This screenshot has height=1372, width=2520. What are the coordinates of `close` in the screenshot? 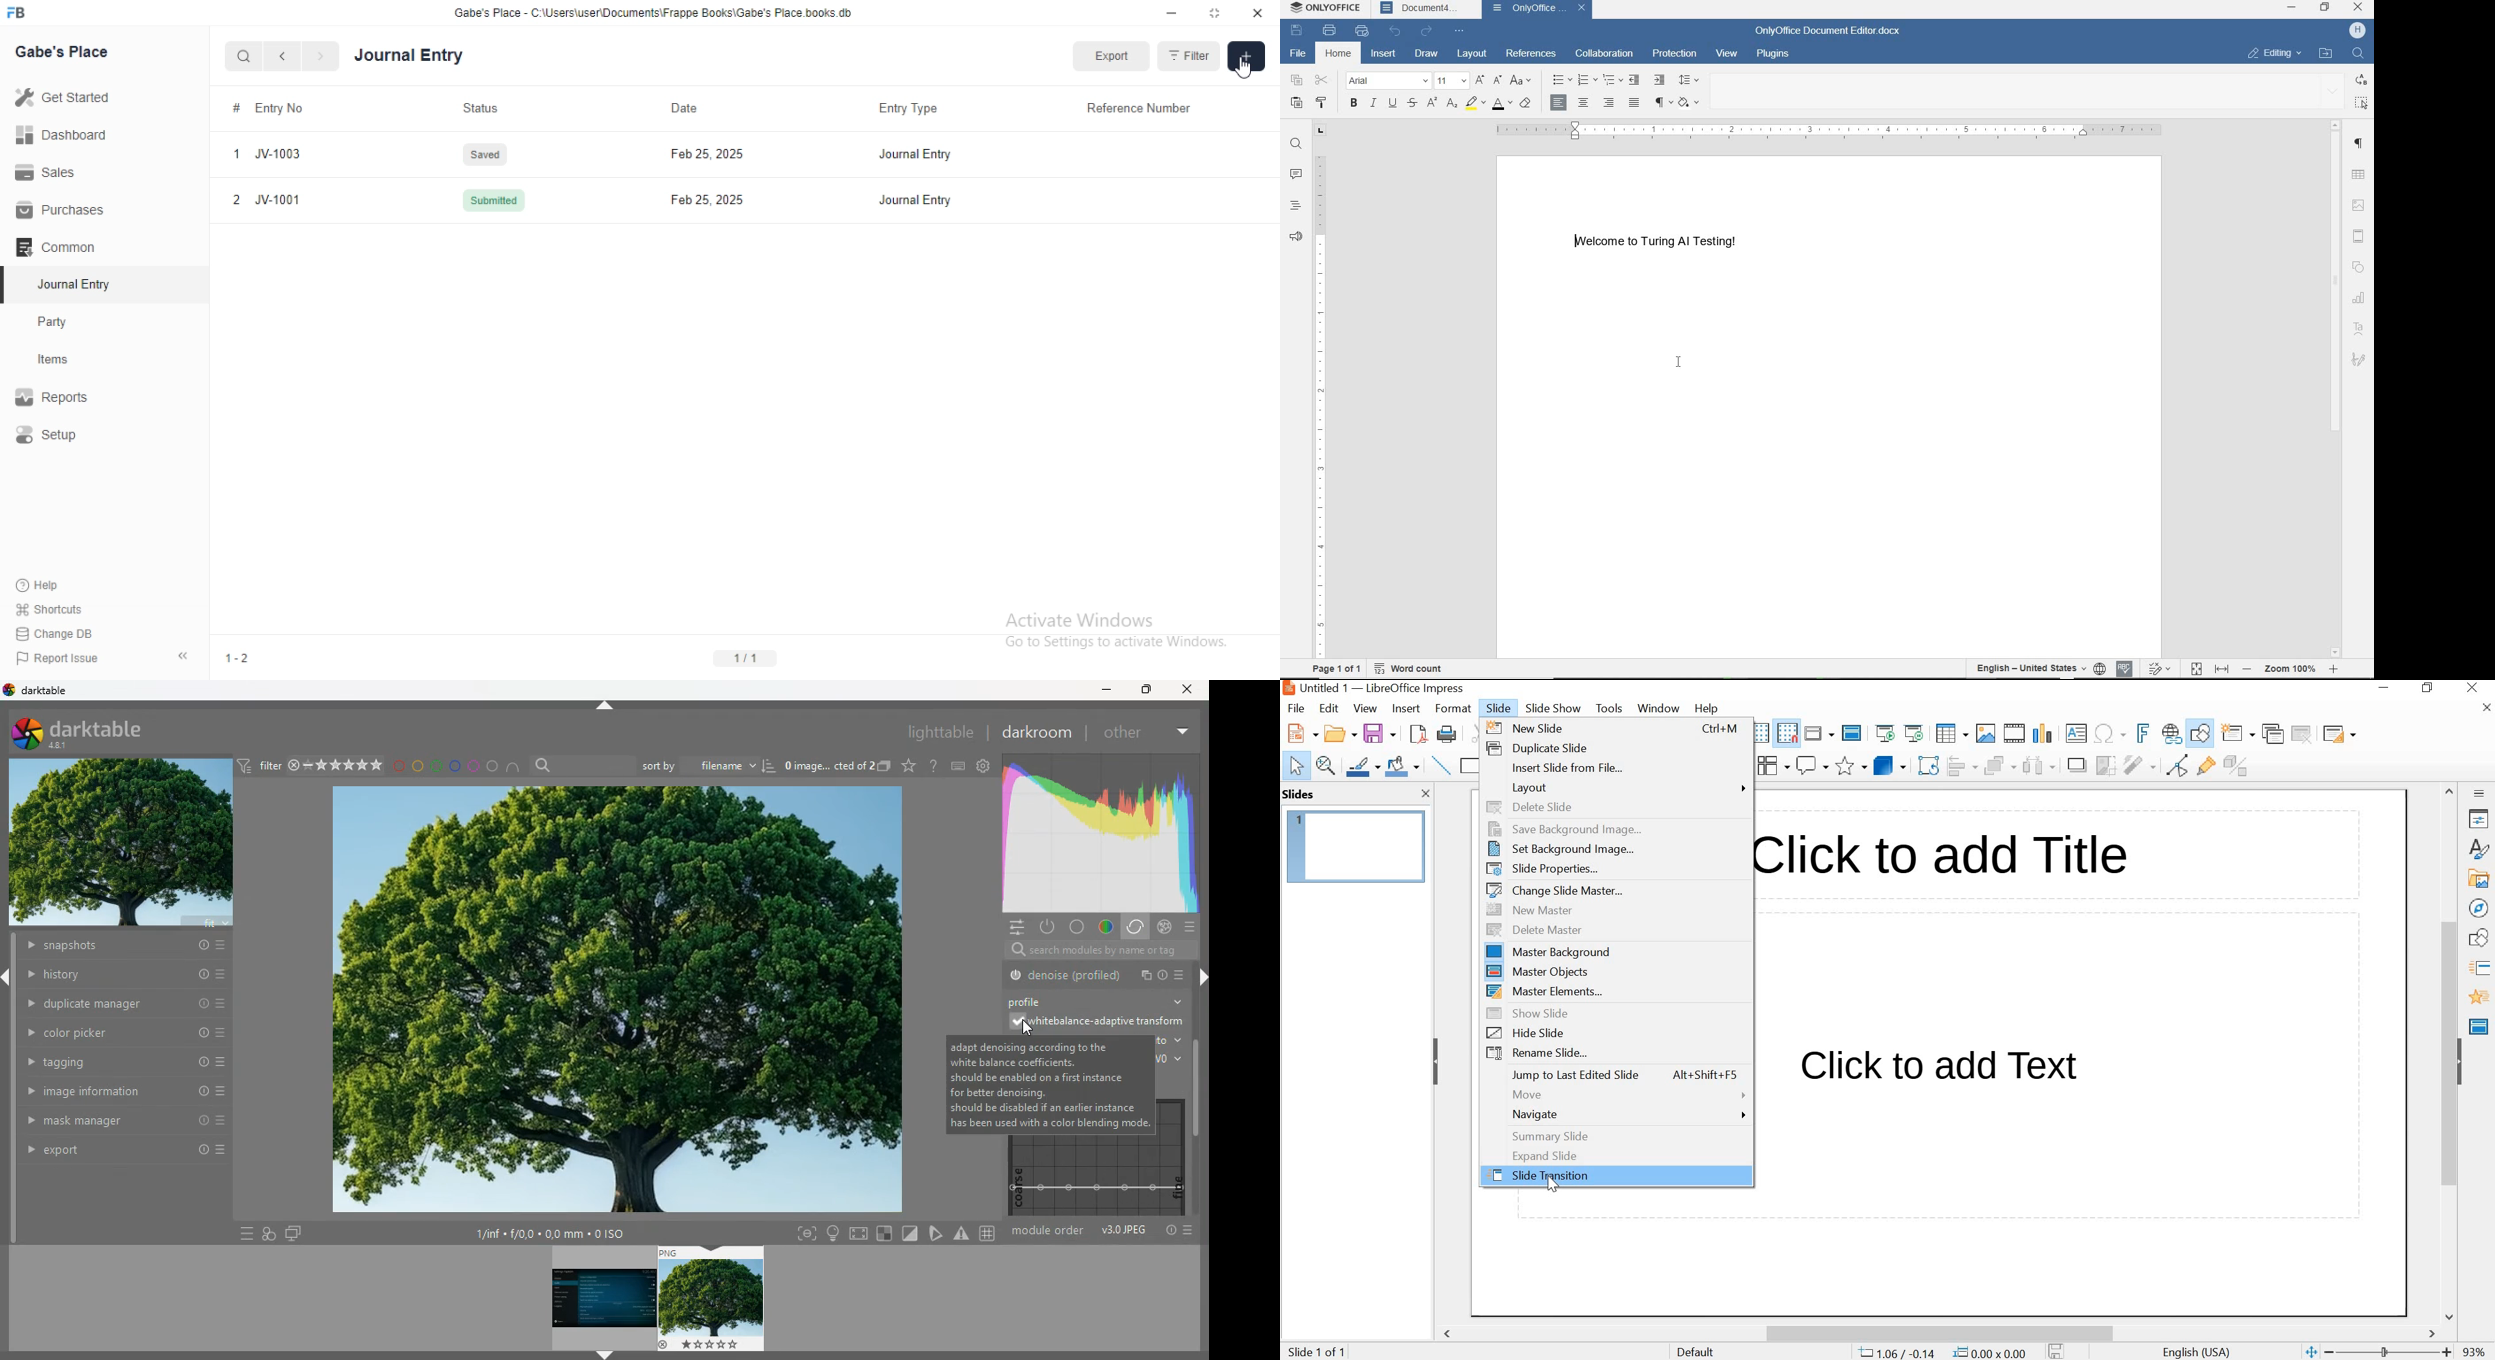 It's located at (1192, 690).